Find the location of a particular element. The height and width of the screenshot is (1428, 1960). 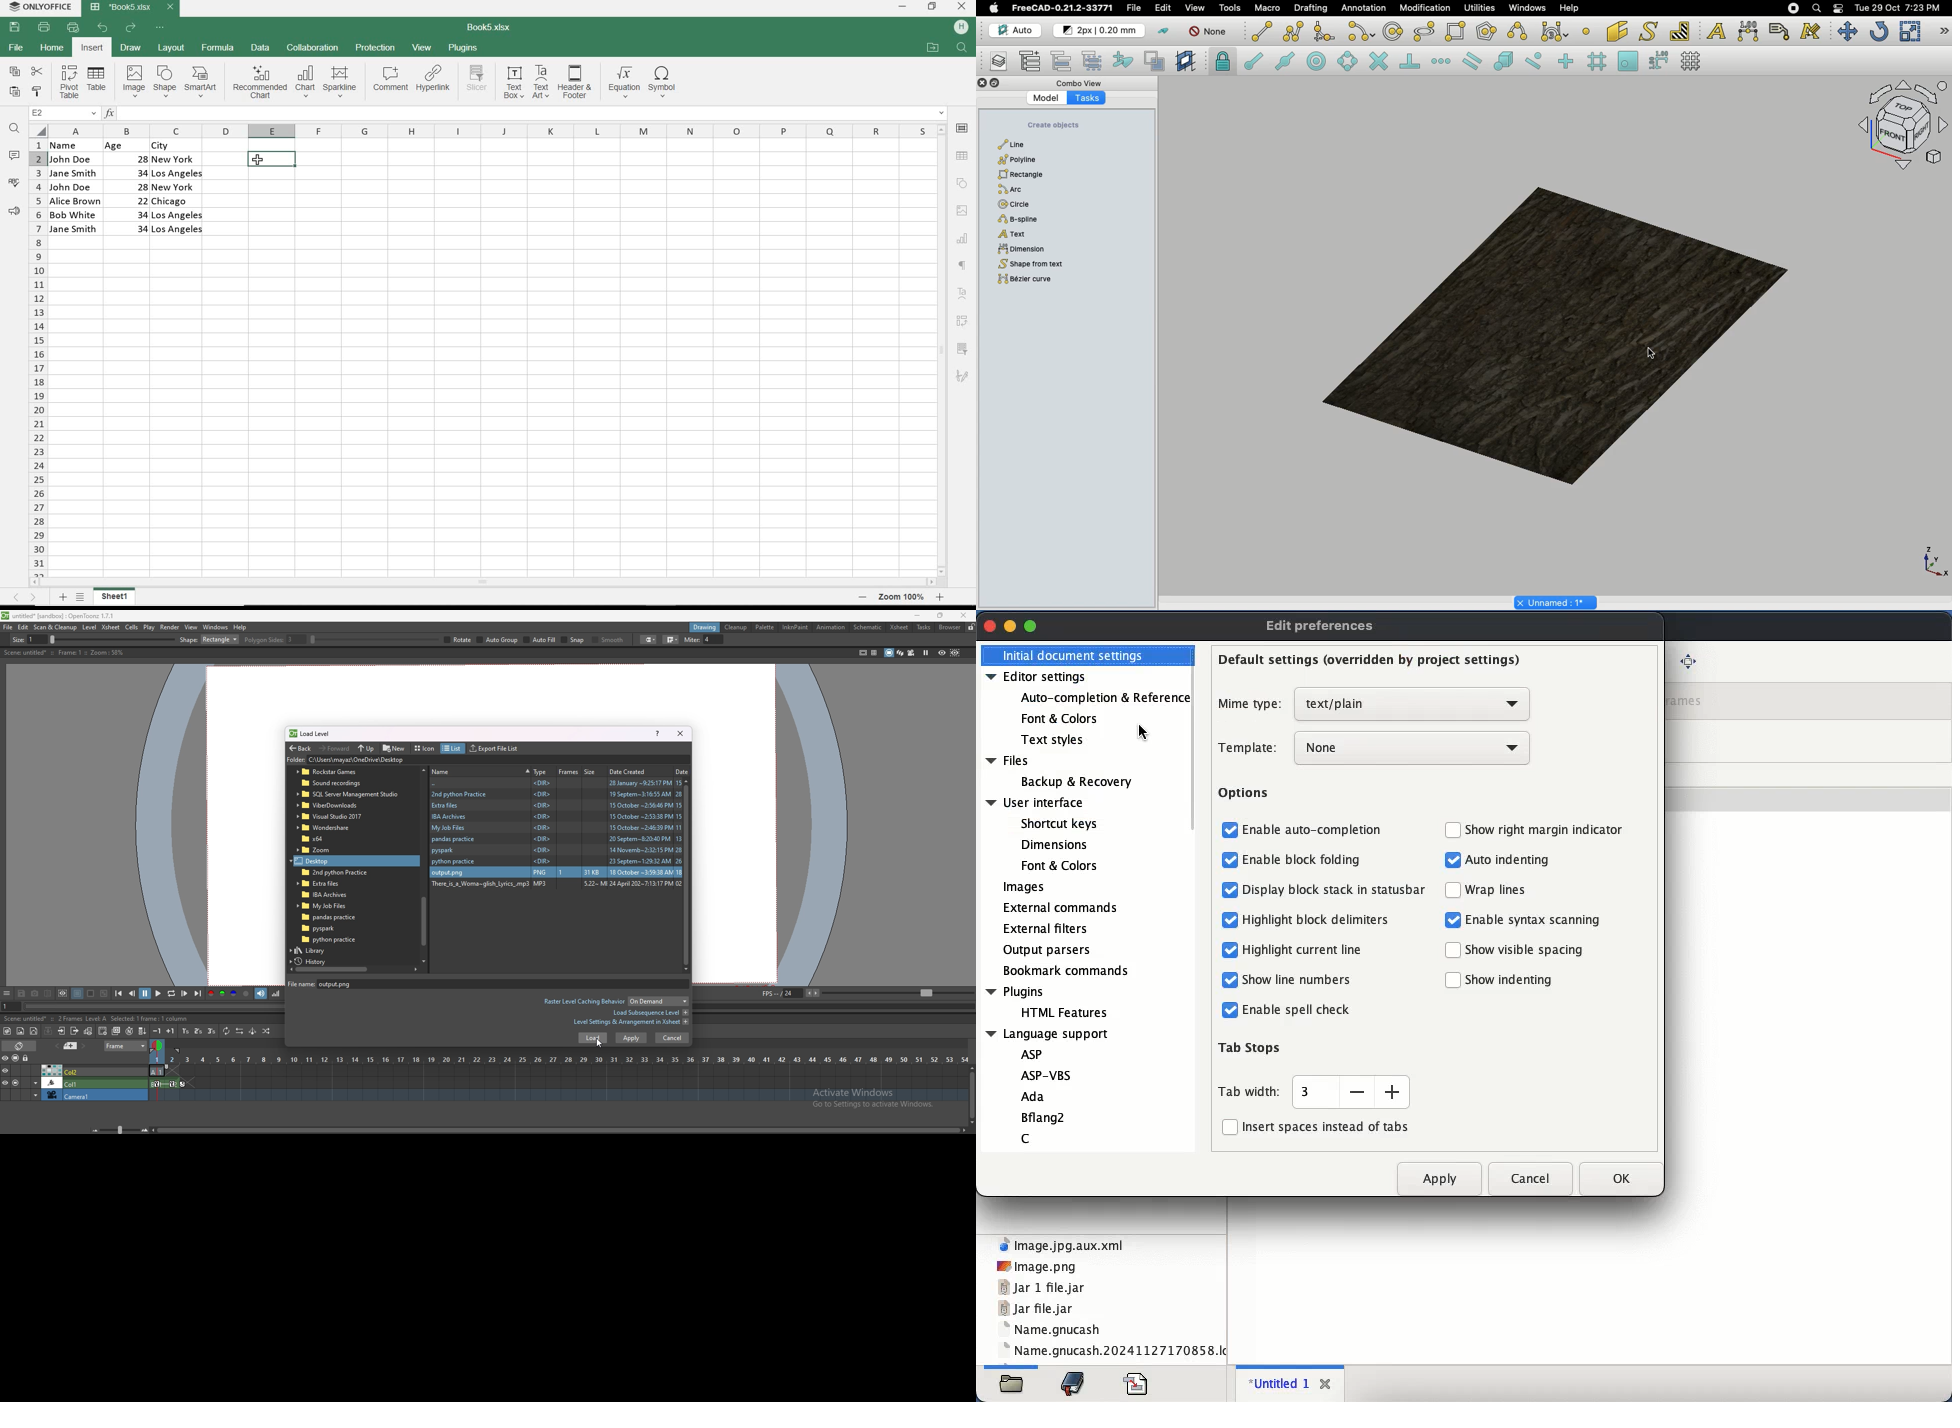

TEXT ART is located at coordinates (541, 82).